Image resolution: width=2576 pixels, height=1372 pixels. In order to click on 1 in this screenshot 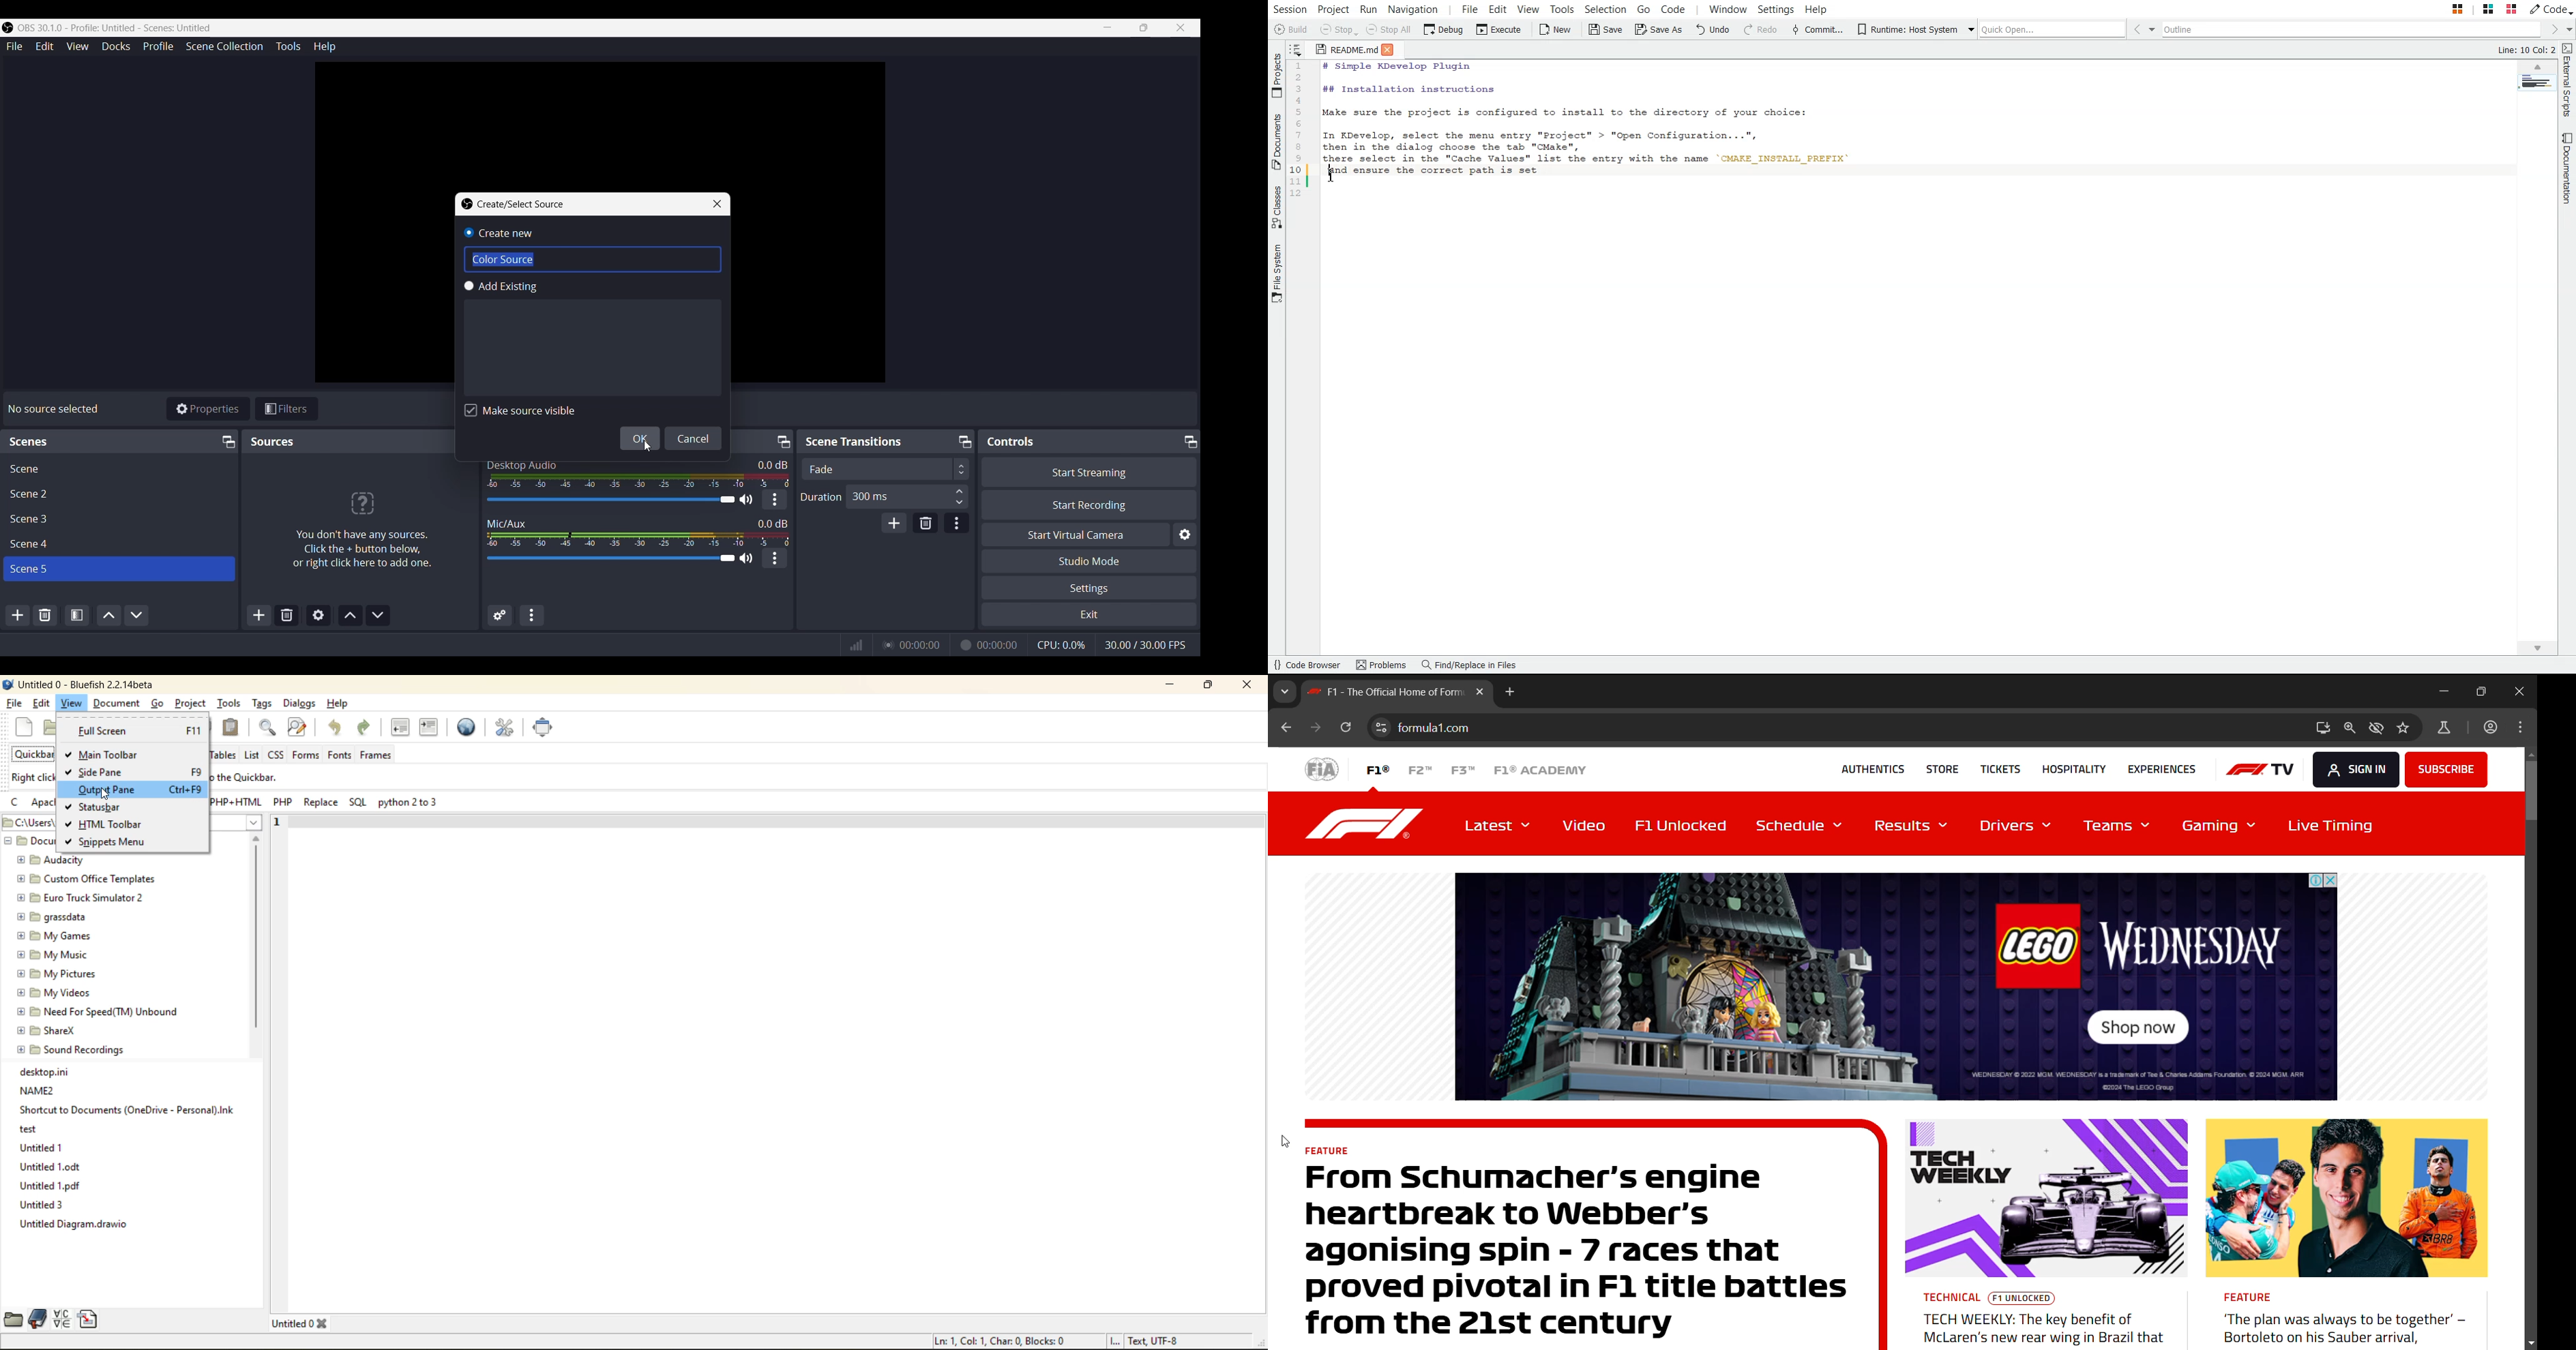, I will do `click(274, 822)`.